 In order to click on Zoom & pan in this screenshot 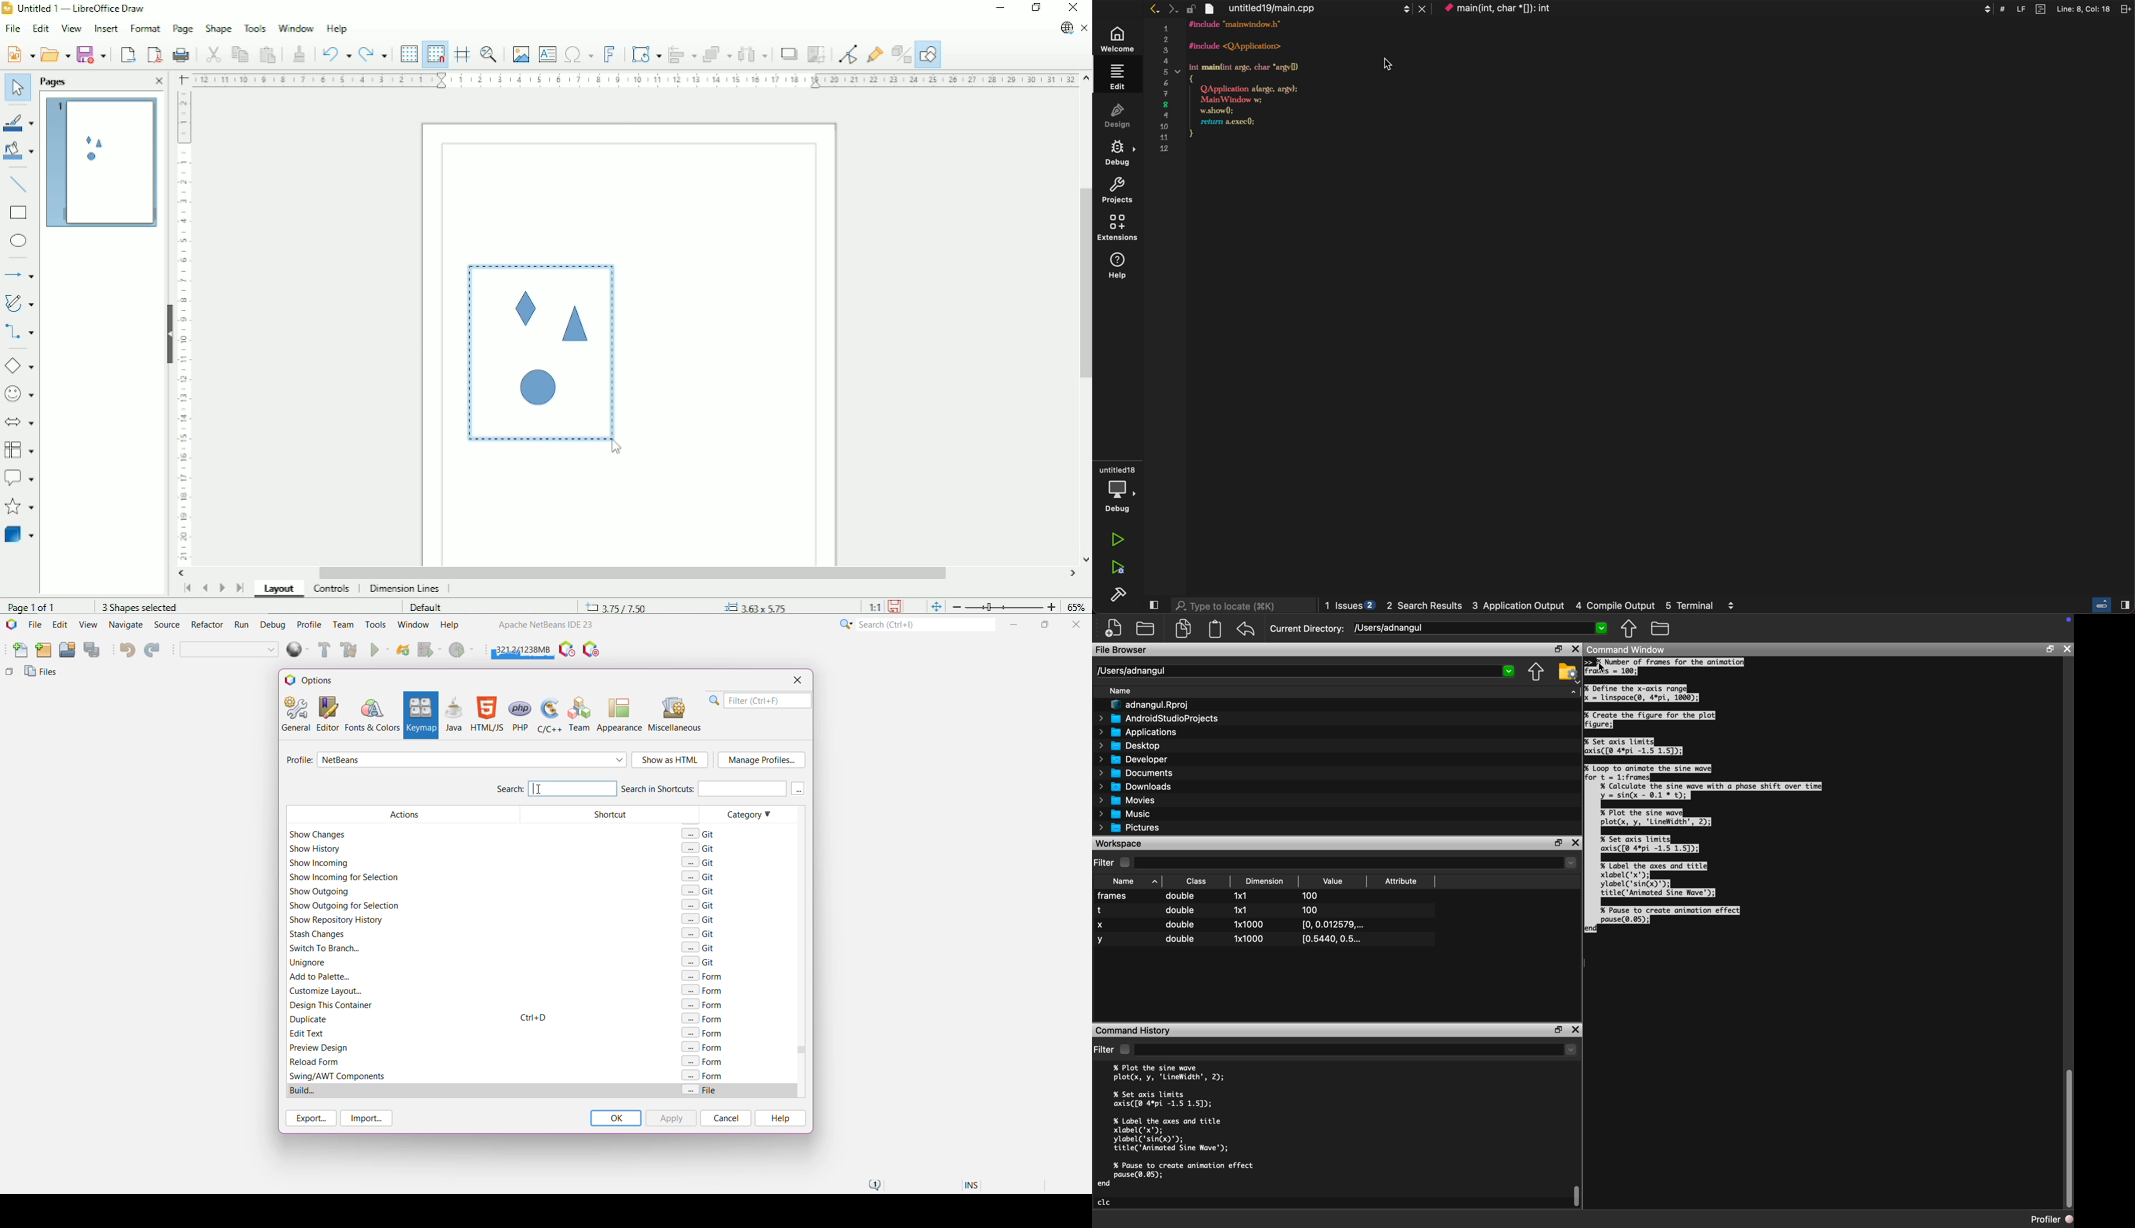, I will do `click(488, 54)`.